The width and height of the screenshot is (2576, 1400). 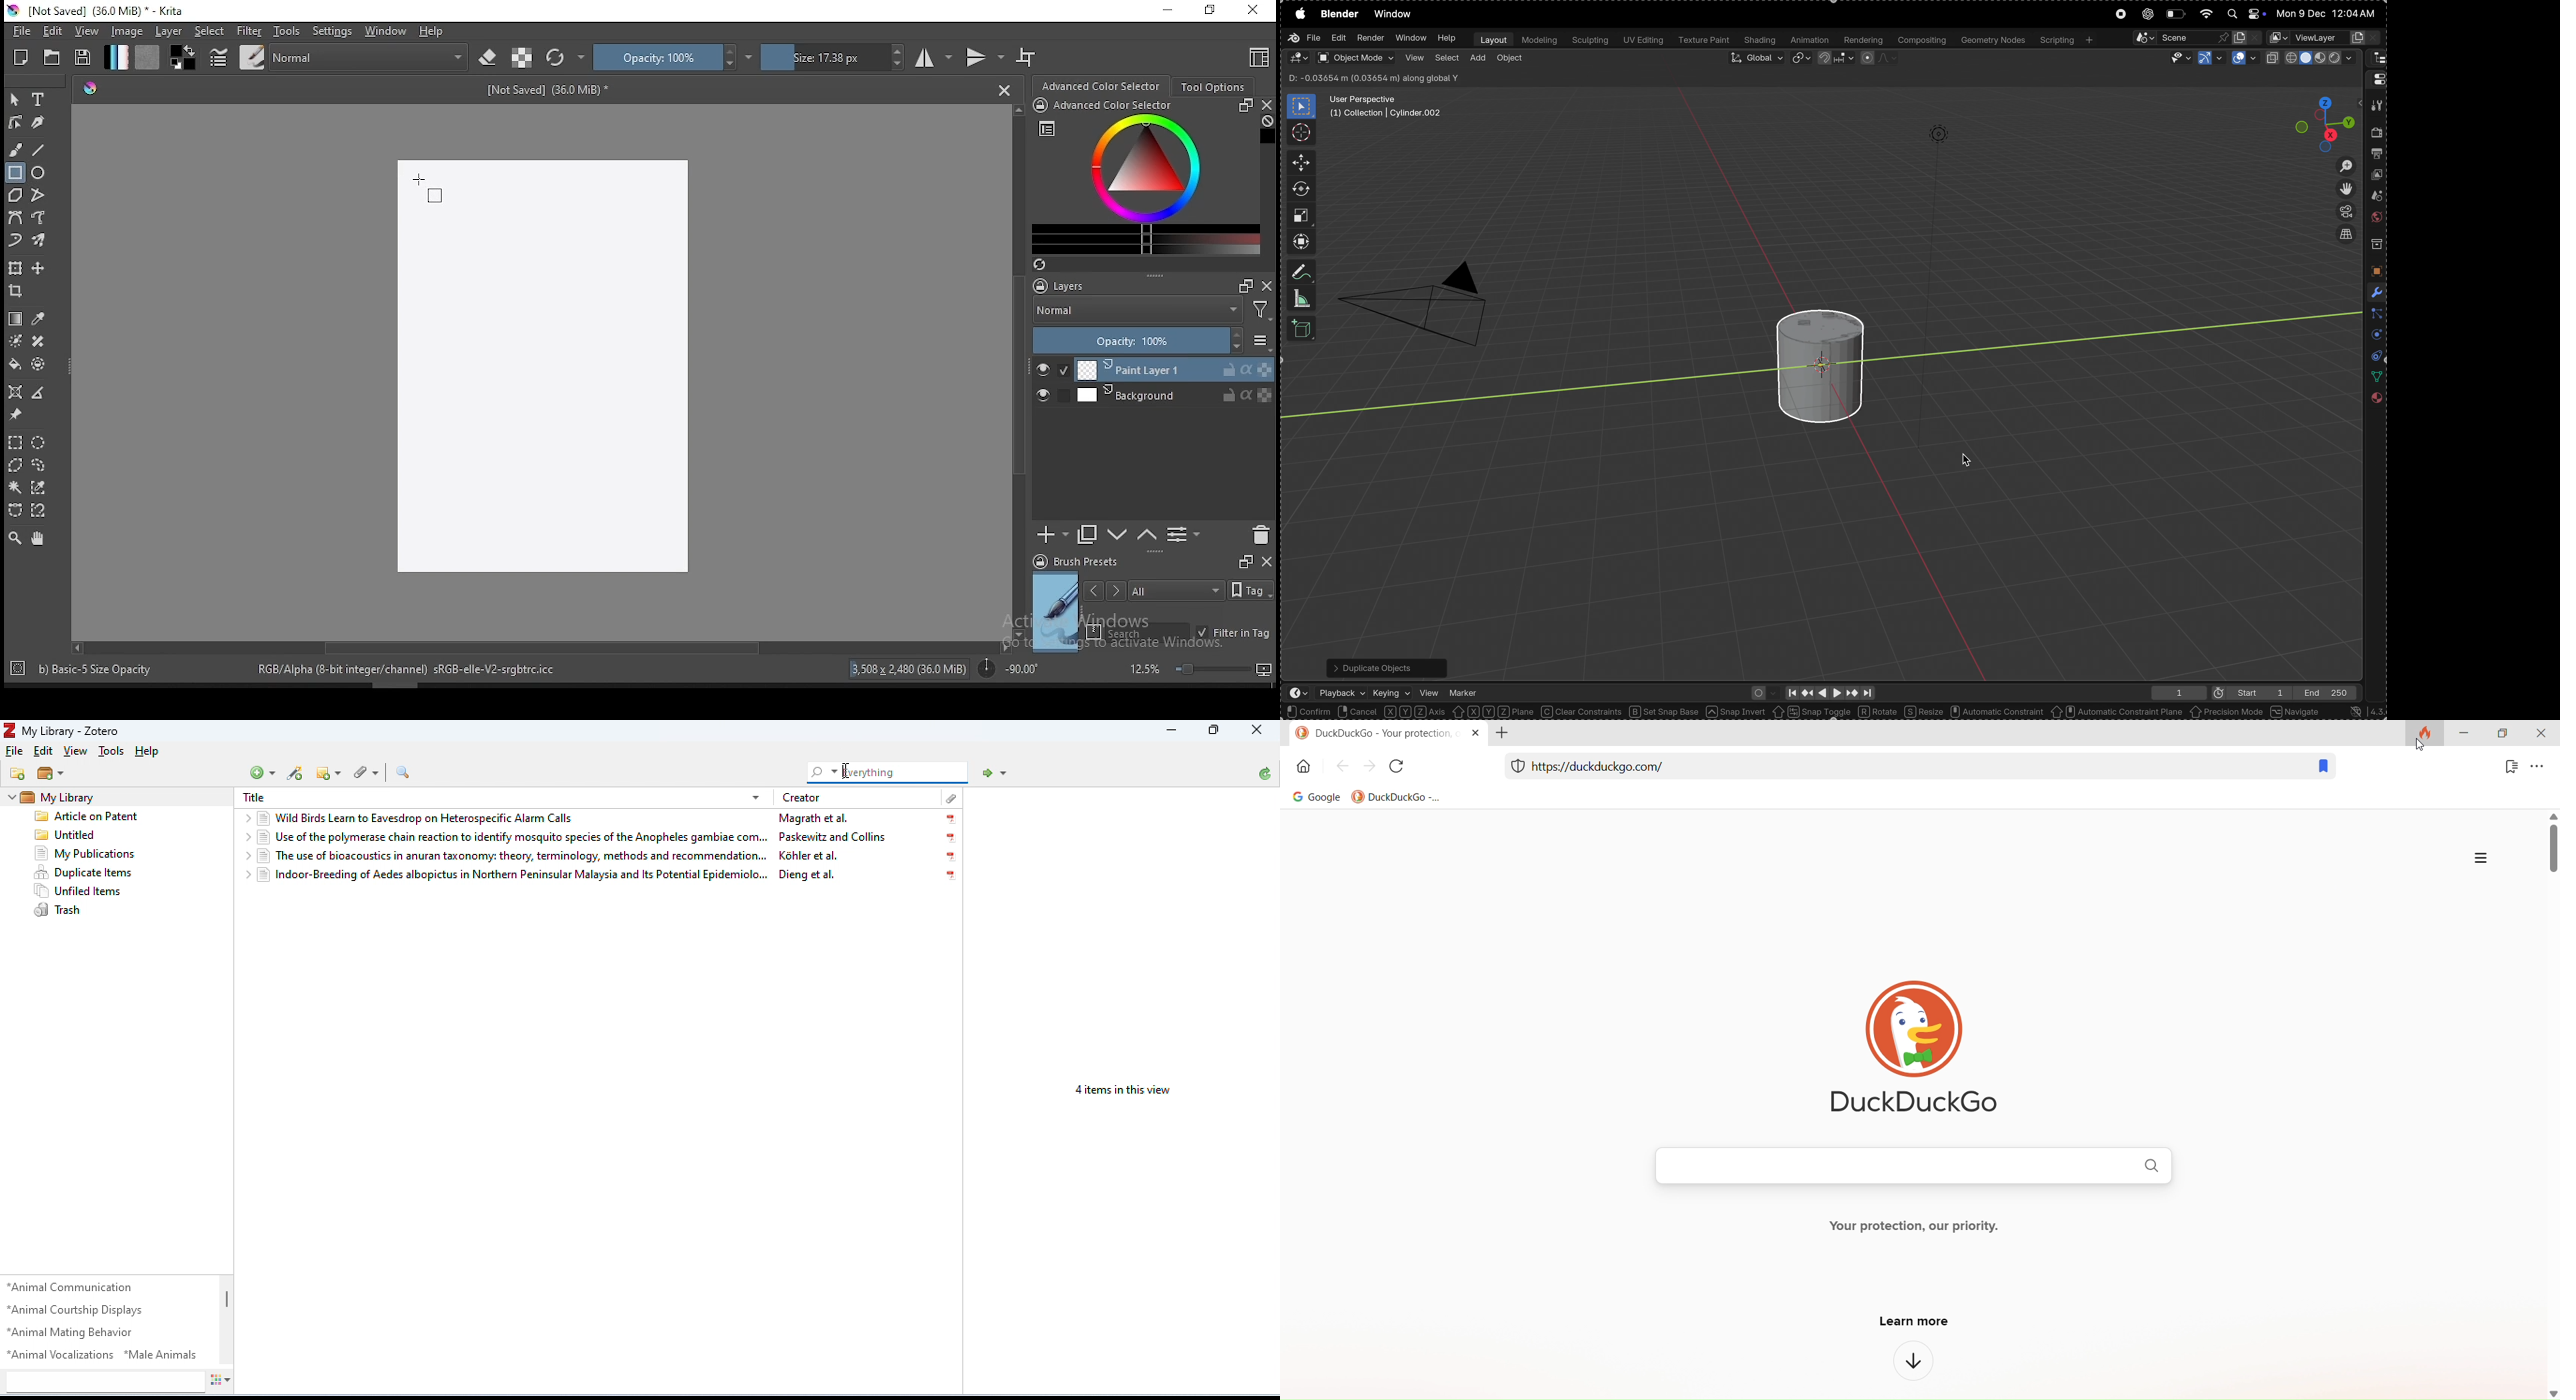 What do you see at coordinates (1214, 11) in the screenshot?
I see `restore` at bounding box center [1214, 11].